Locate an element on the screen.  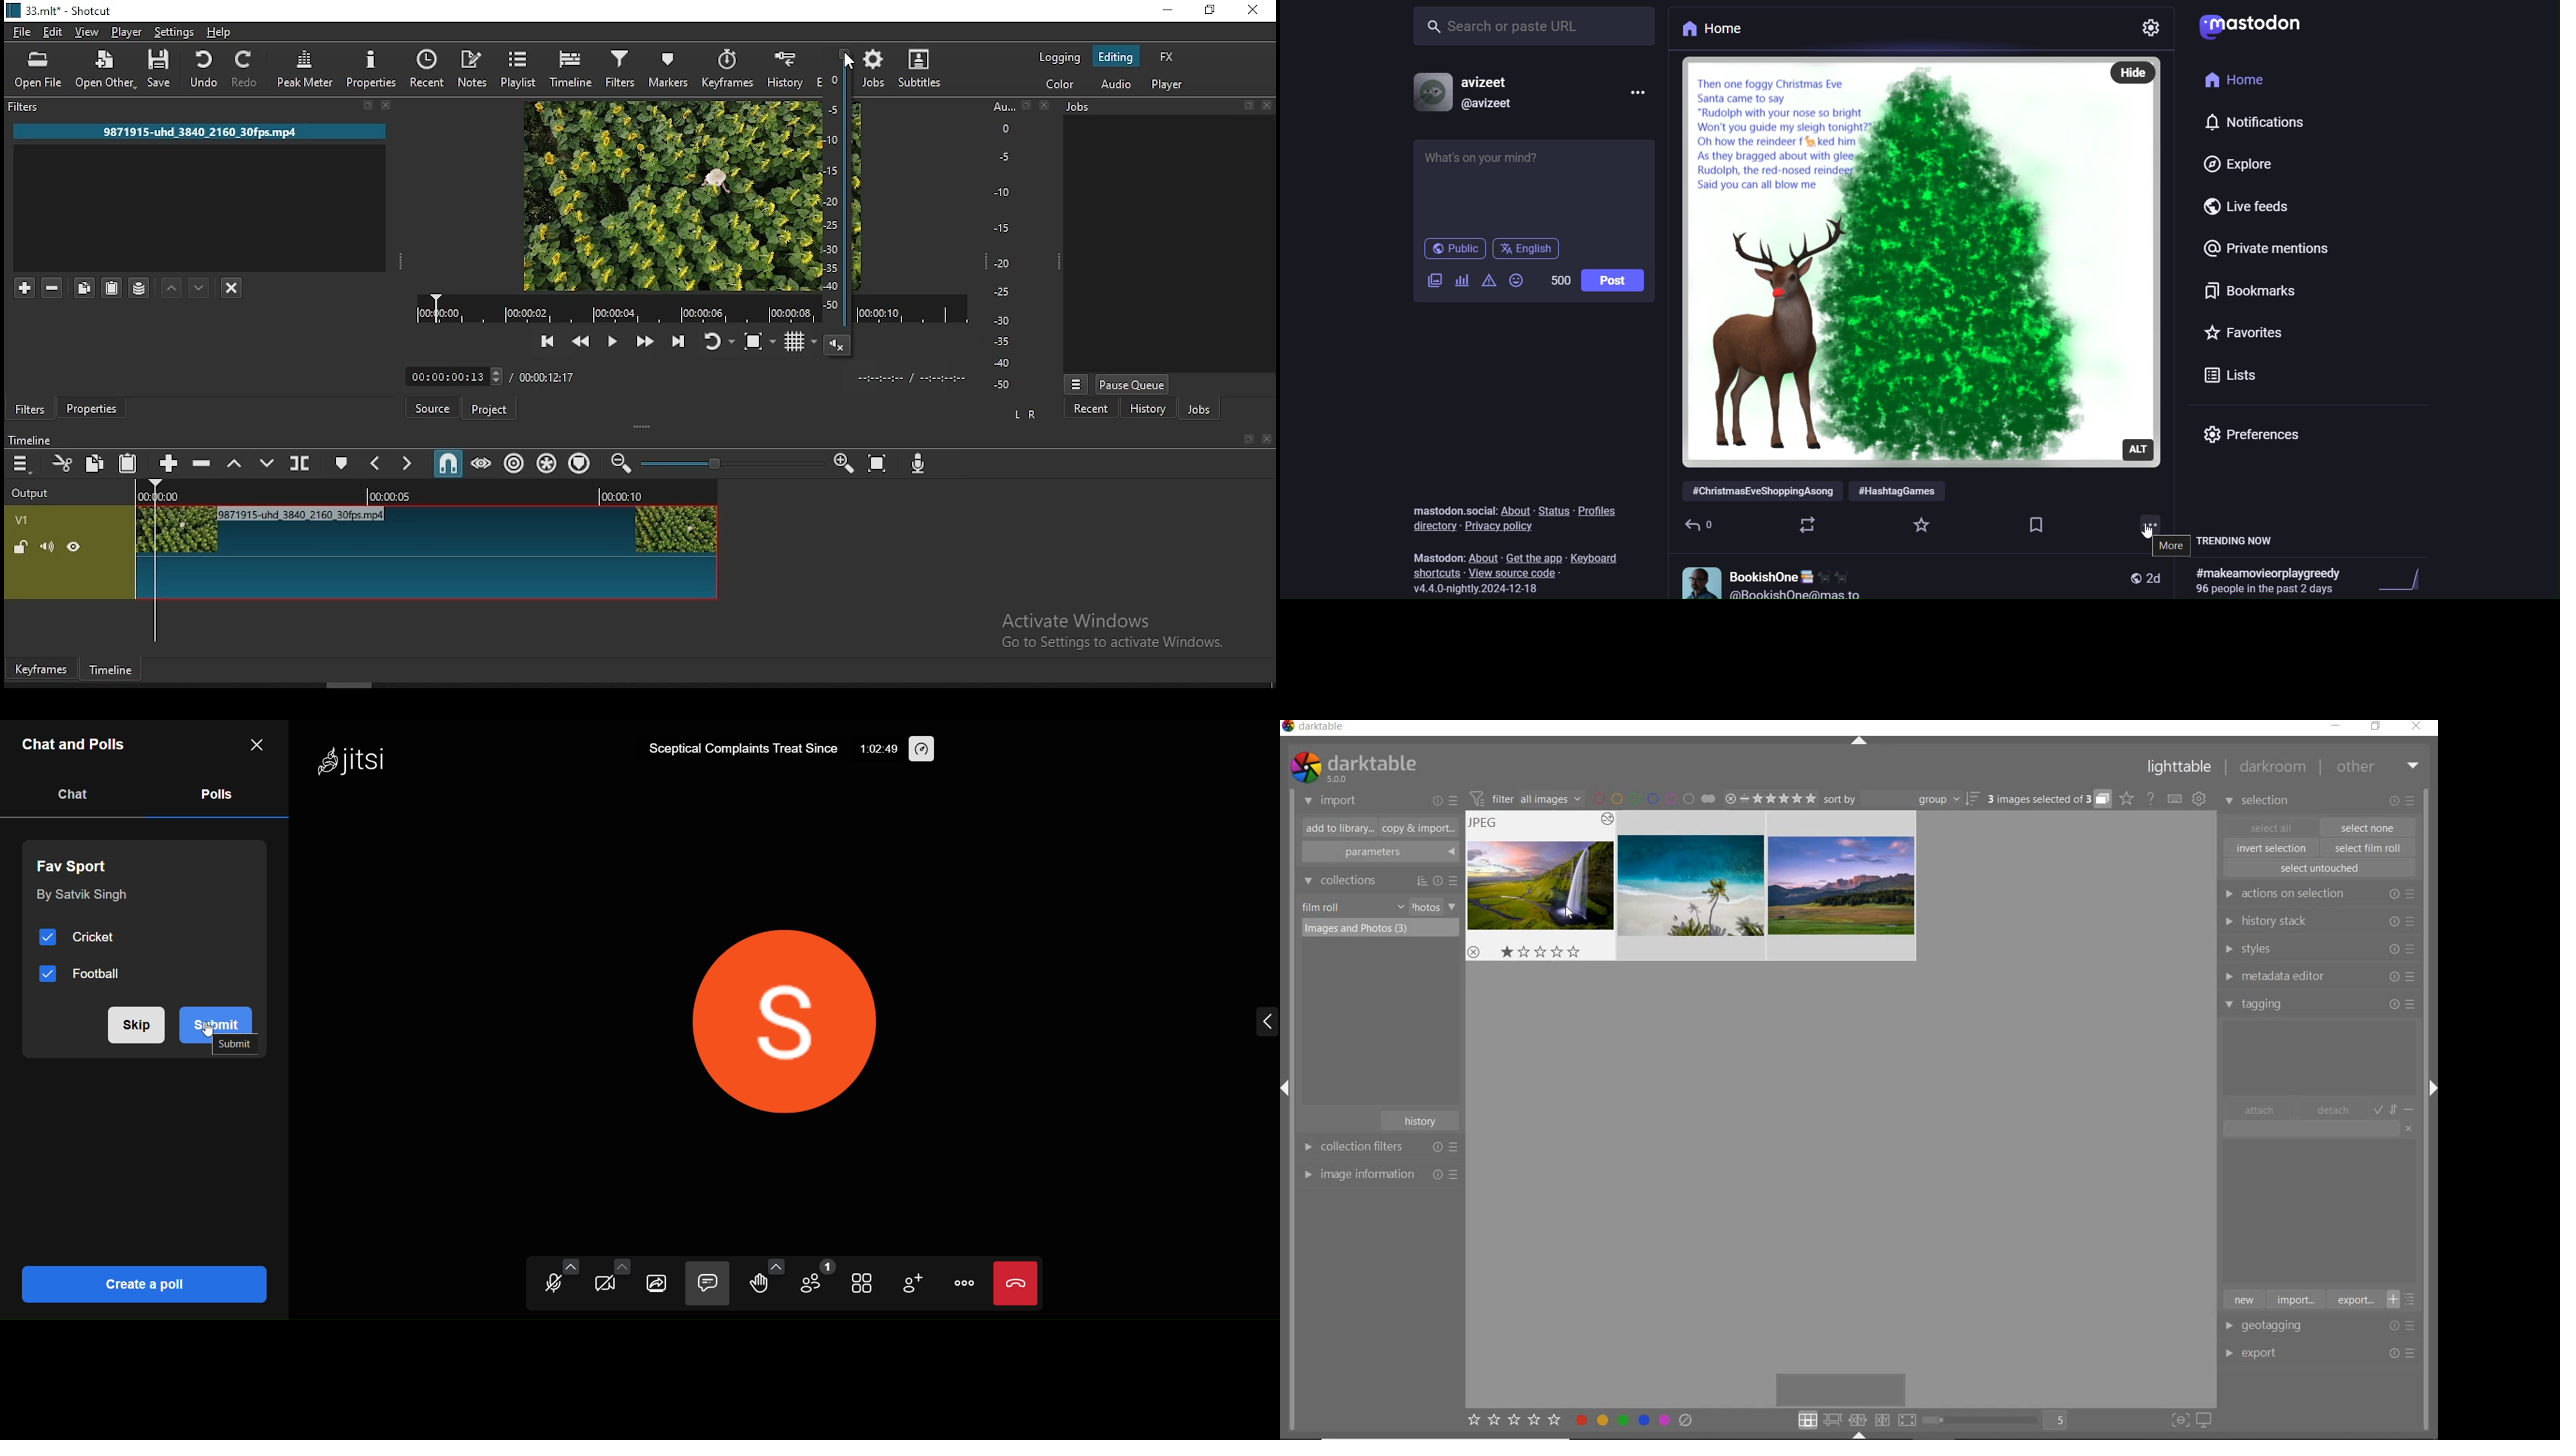
toggle list is located at coordinates (2406, 1299).